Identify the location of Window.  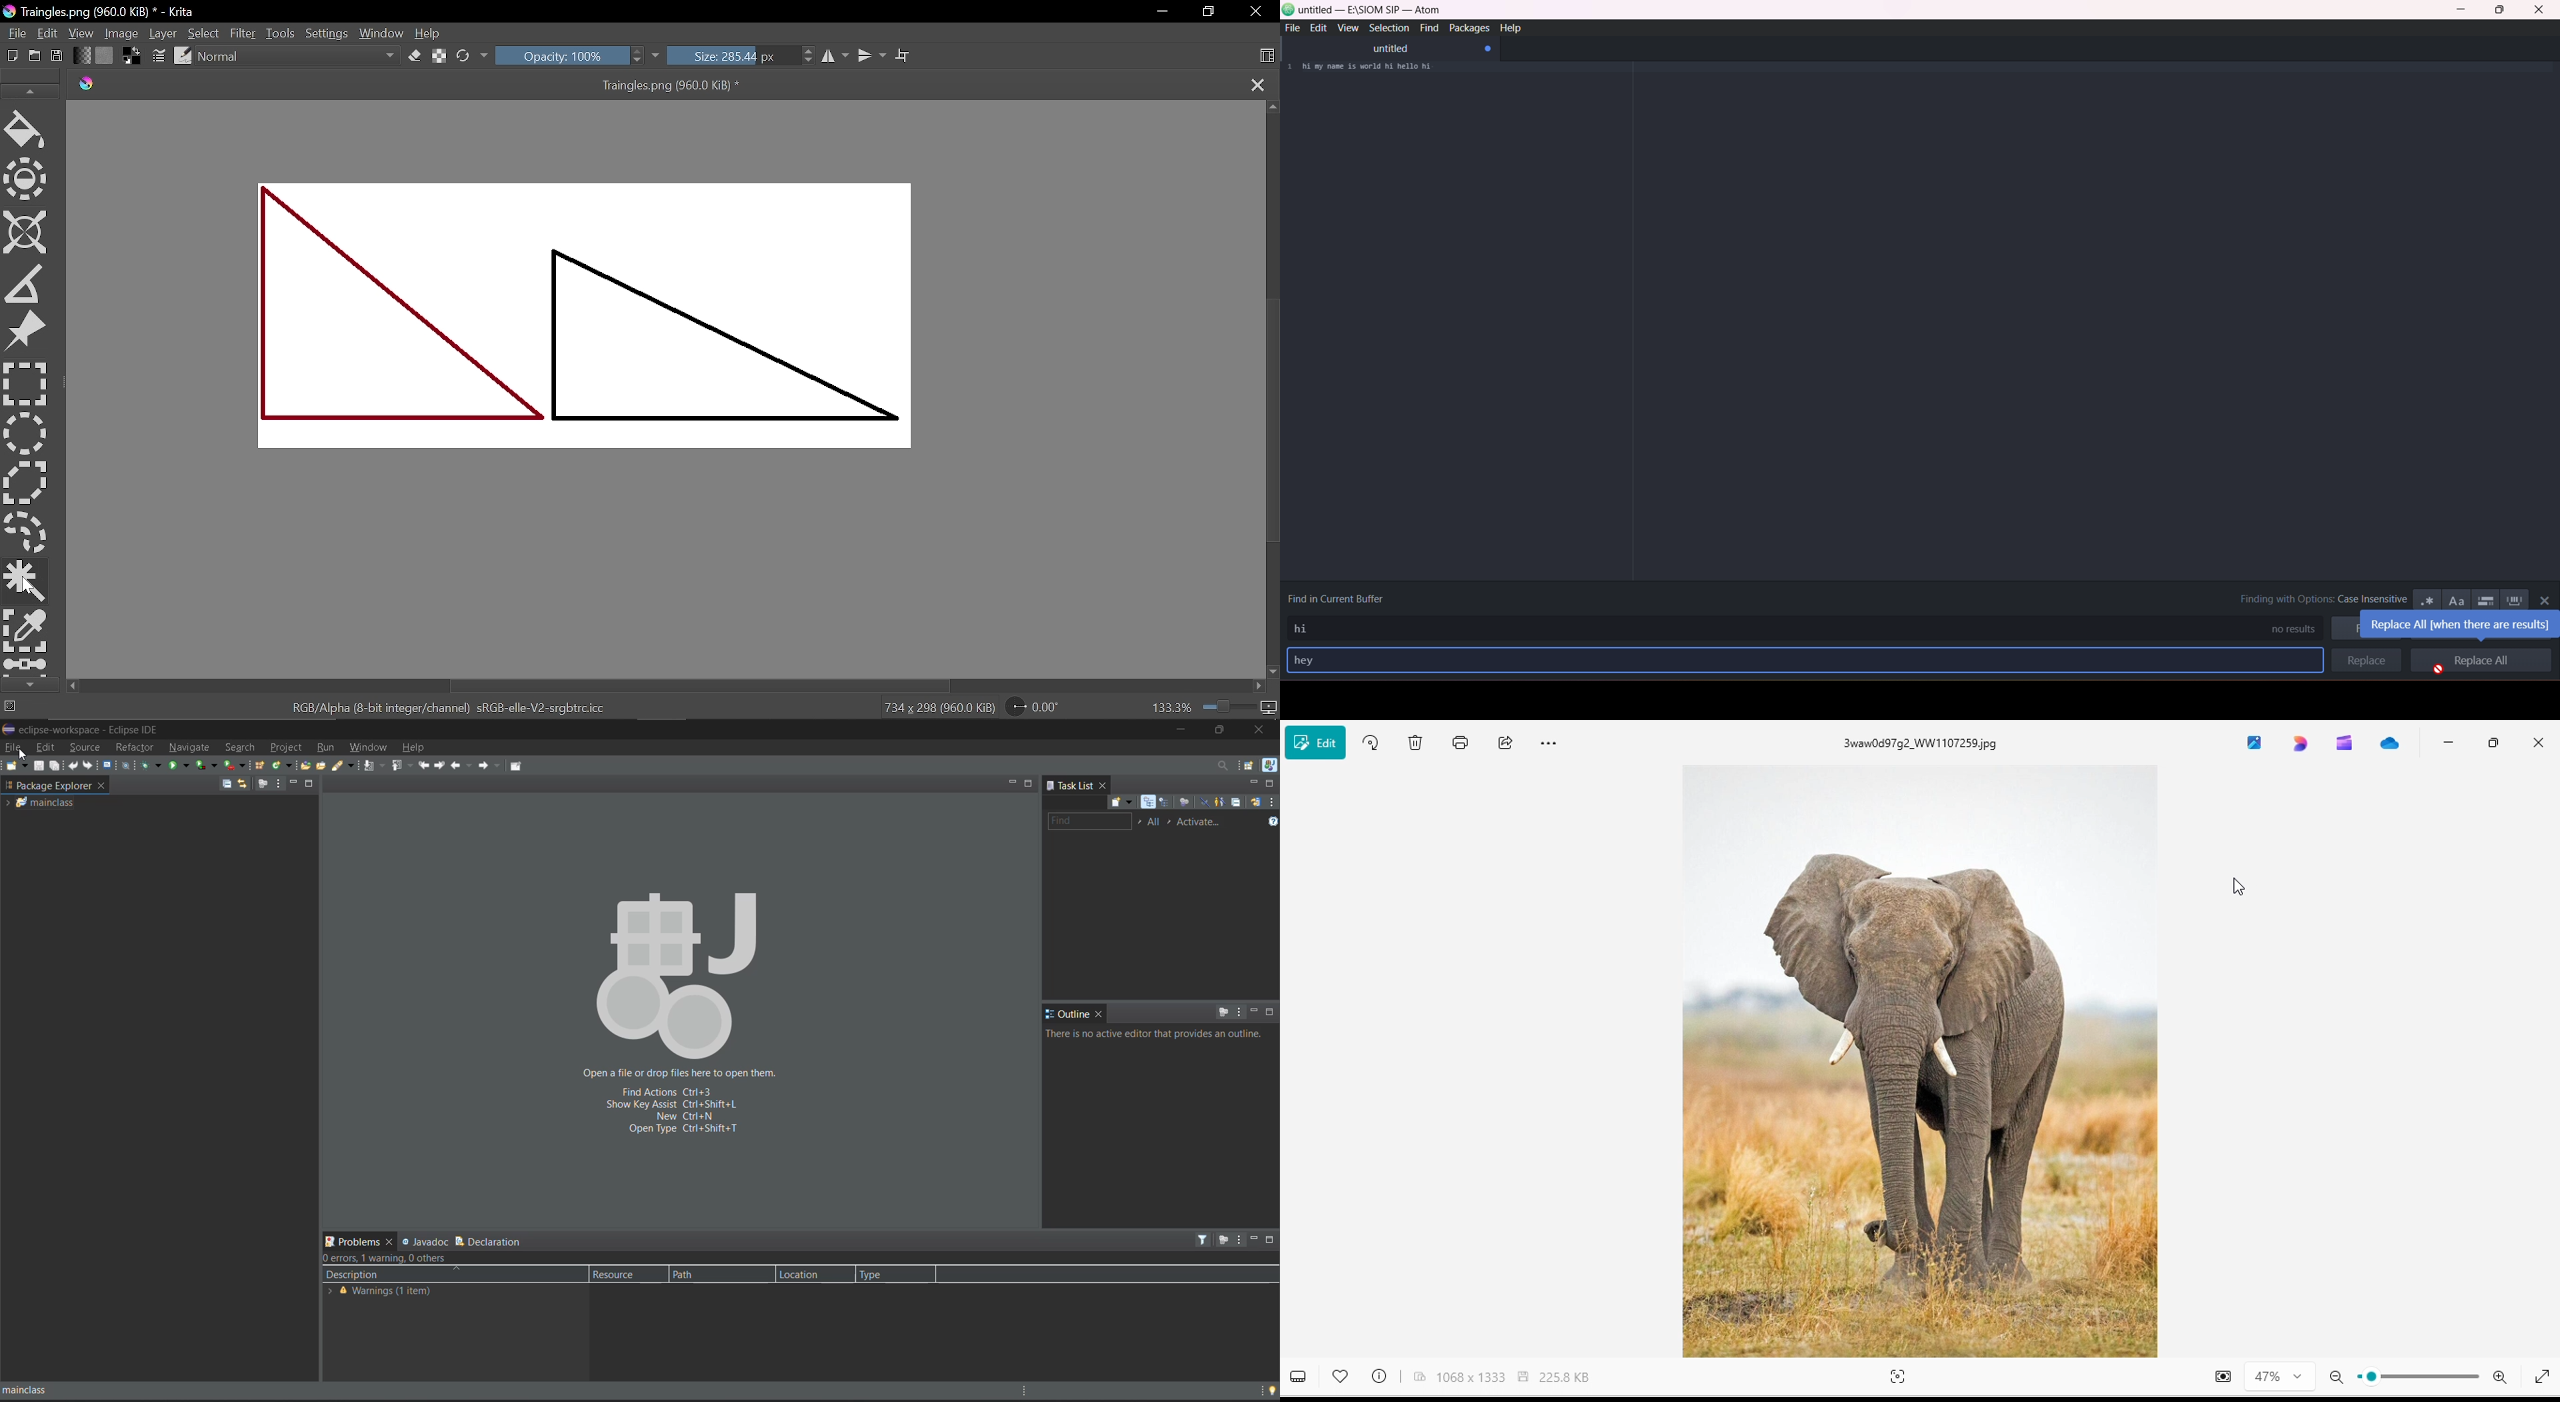
(383, 31).